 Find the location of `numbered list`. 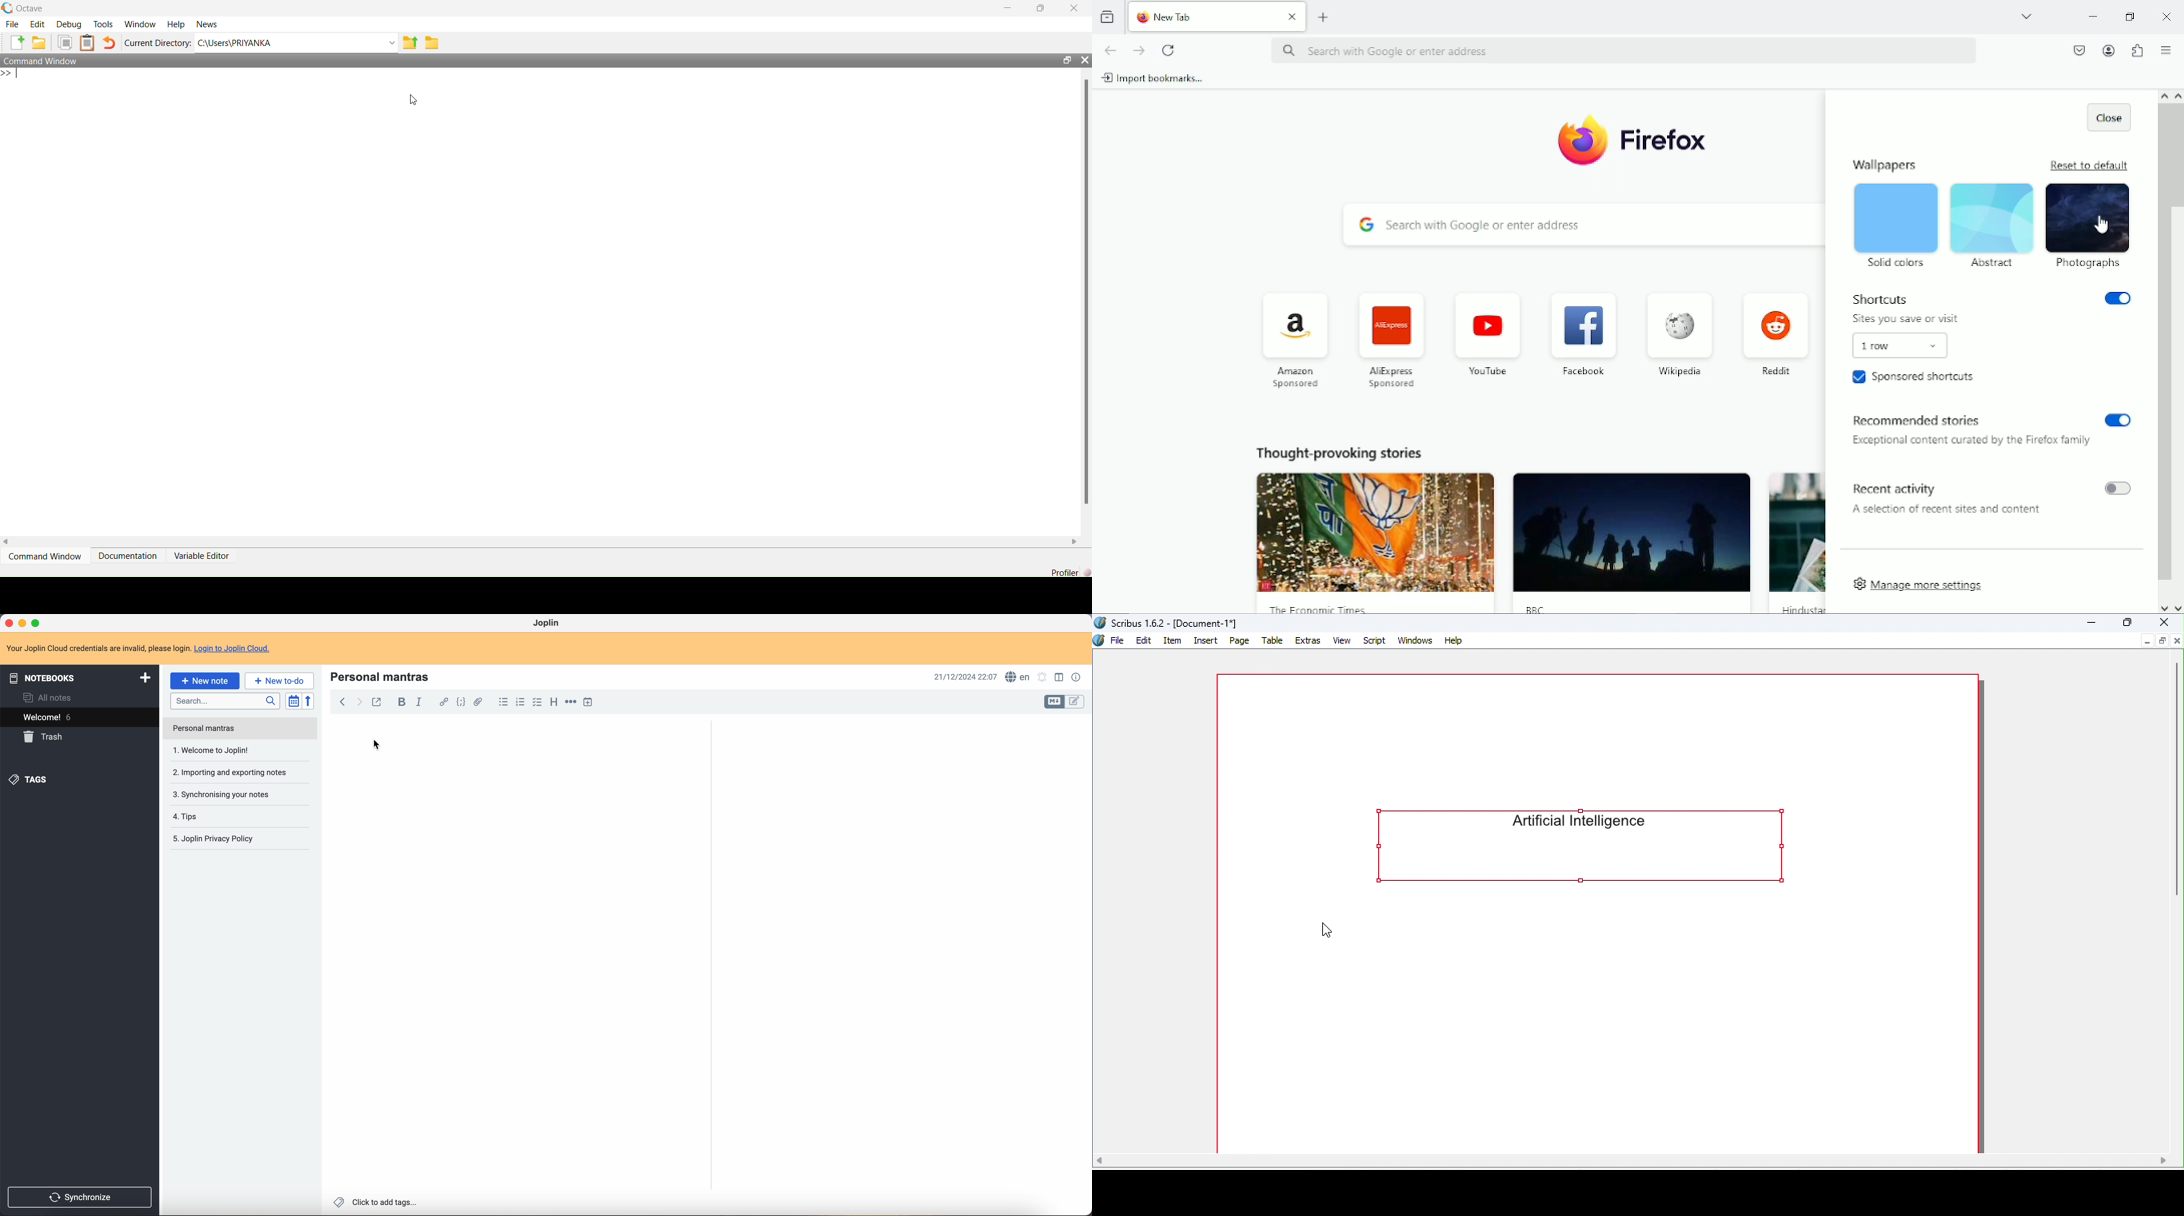

numbered list is located at coordinates (521, 702).